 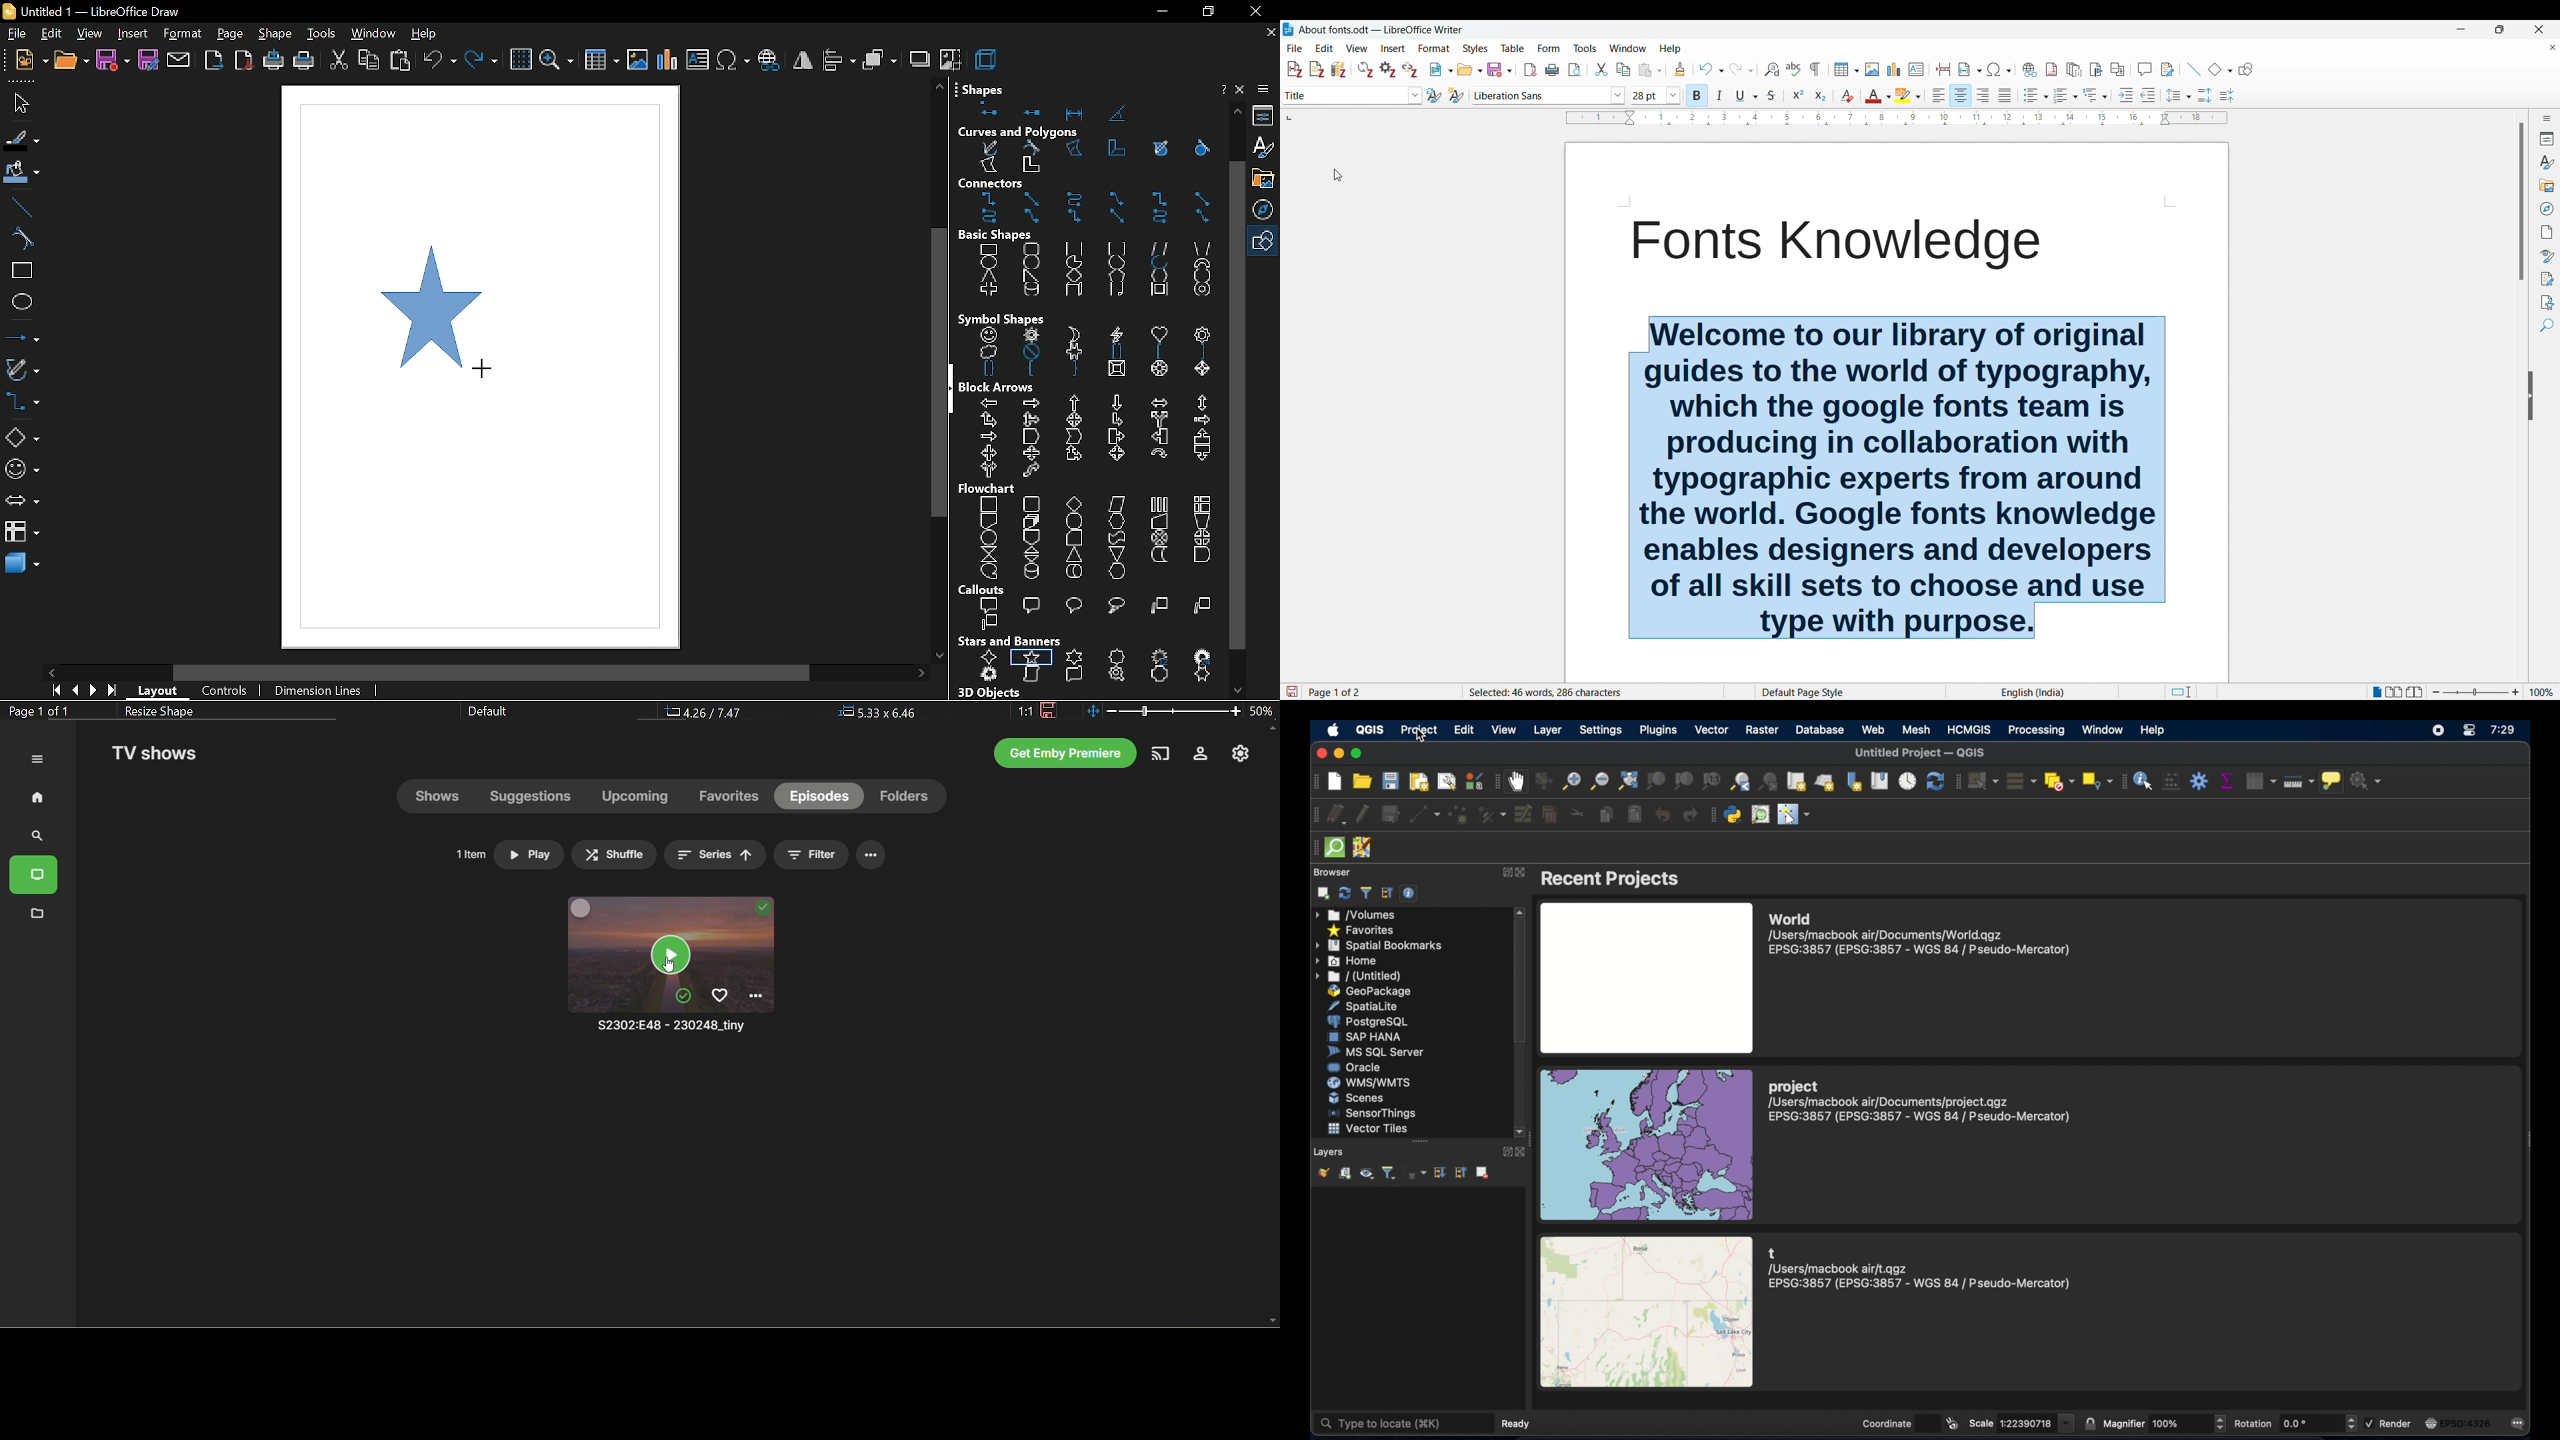 What do you see at coordinates (22, 565) in the screenshot?
I see `3d shapes` at bounding box center [22, 565].